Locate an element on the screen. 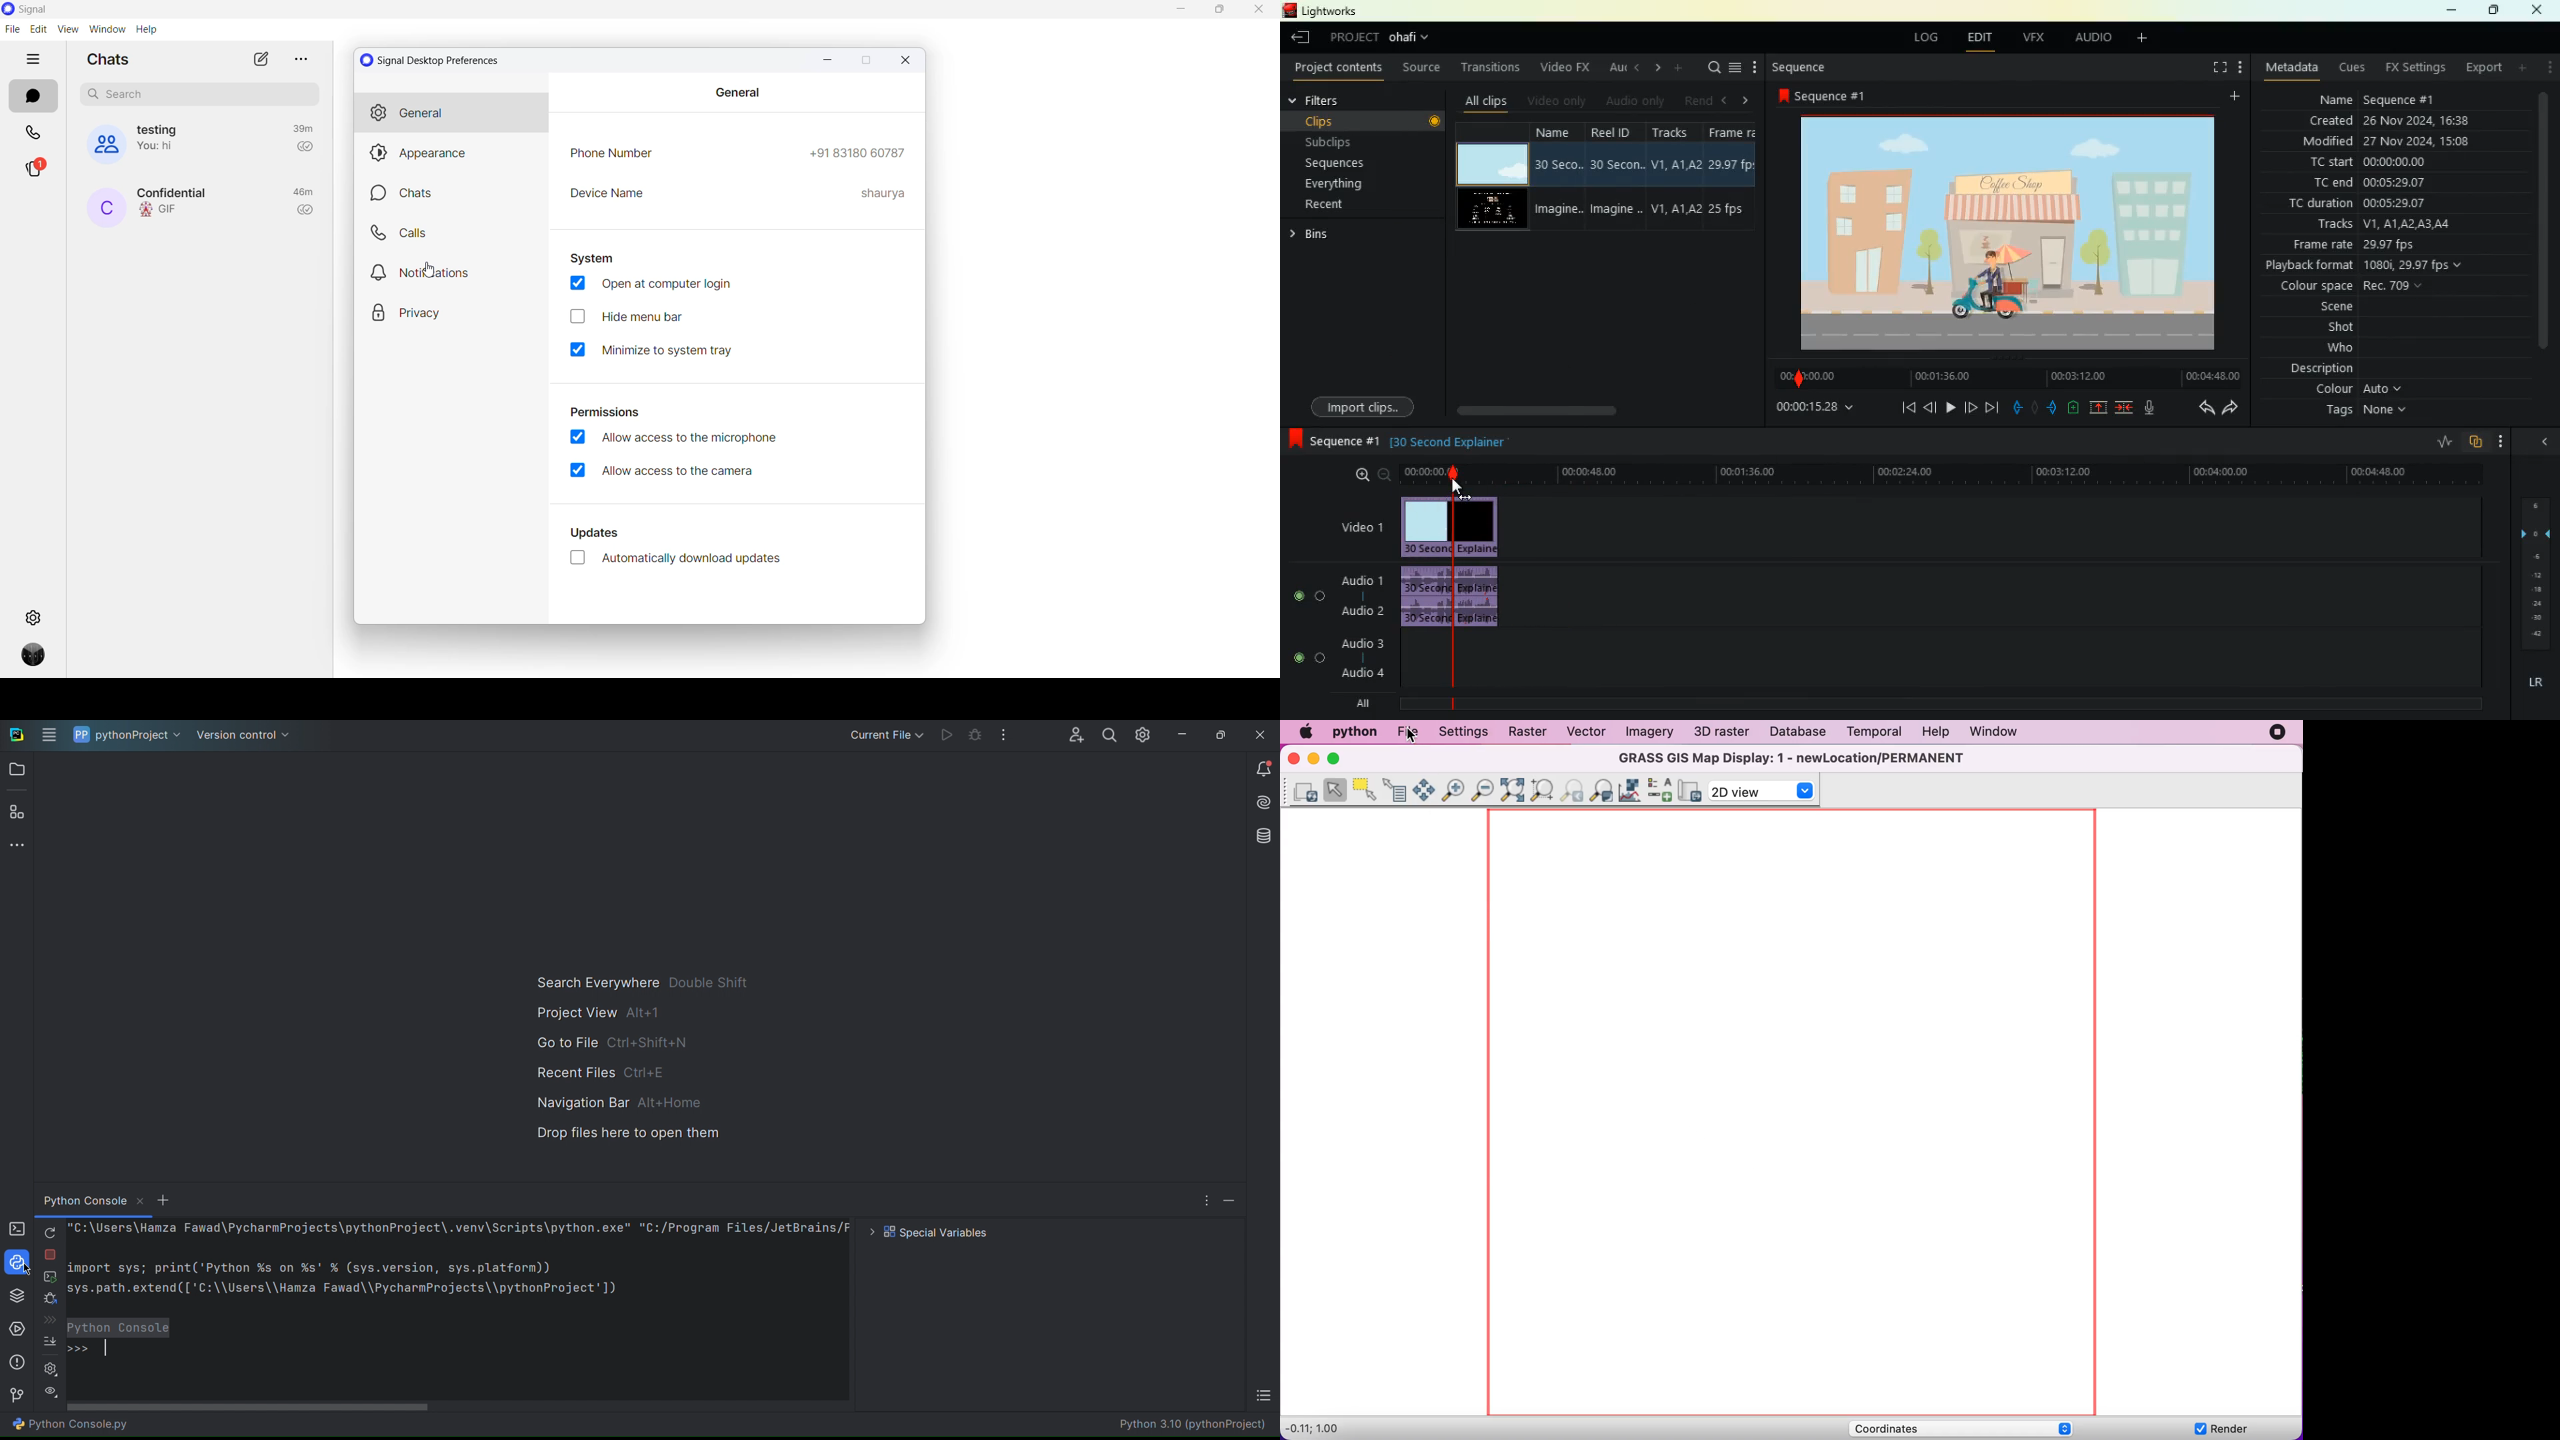 Image resolution: width=2576 pixels, height=1456 pixels. scene is located at coordinates (2324, 307).